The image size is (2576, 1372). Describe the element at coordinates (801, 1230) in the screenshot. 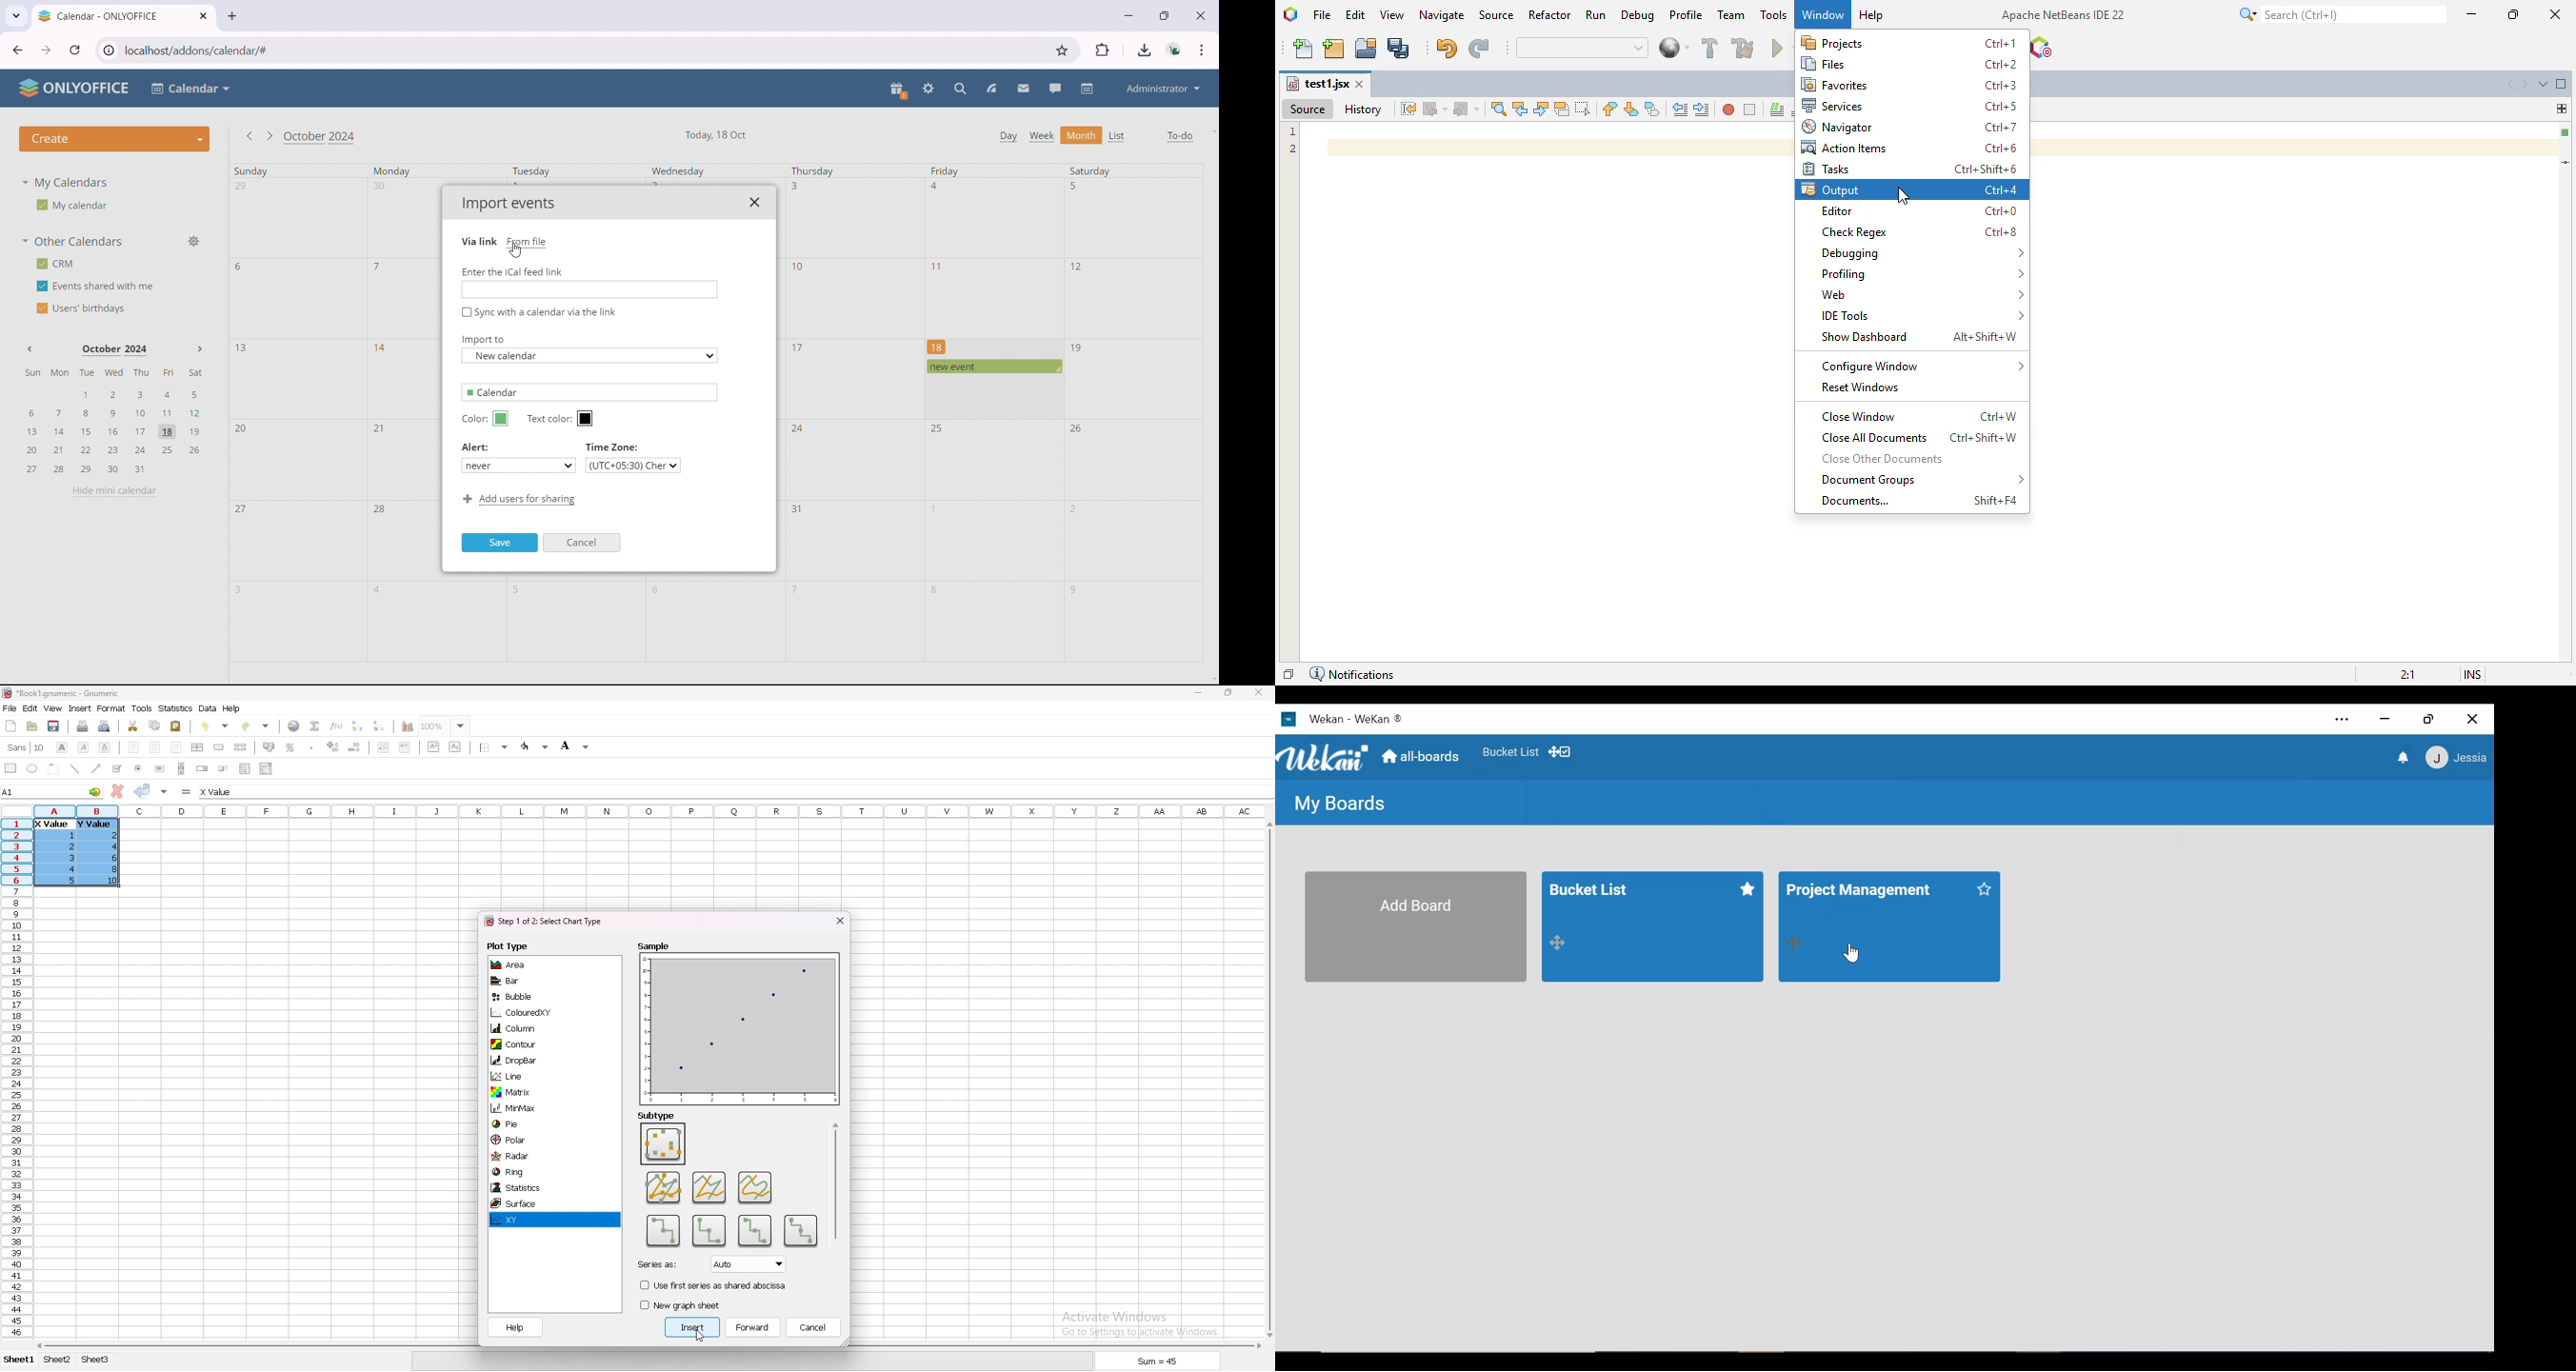

I see `subtype` at that location.